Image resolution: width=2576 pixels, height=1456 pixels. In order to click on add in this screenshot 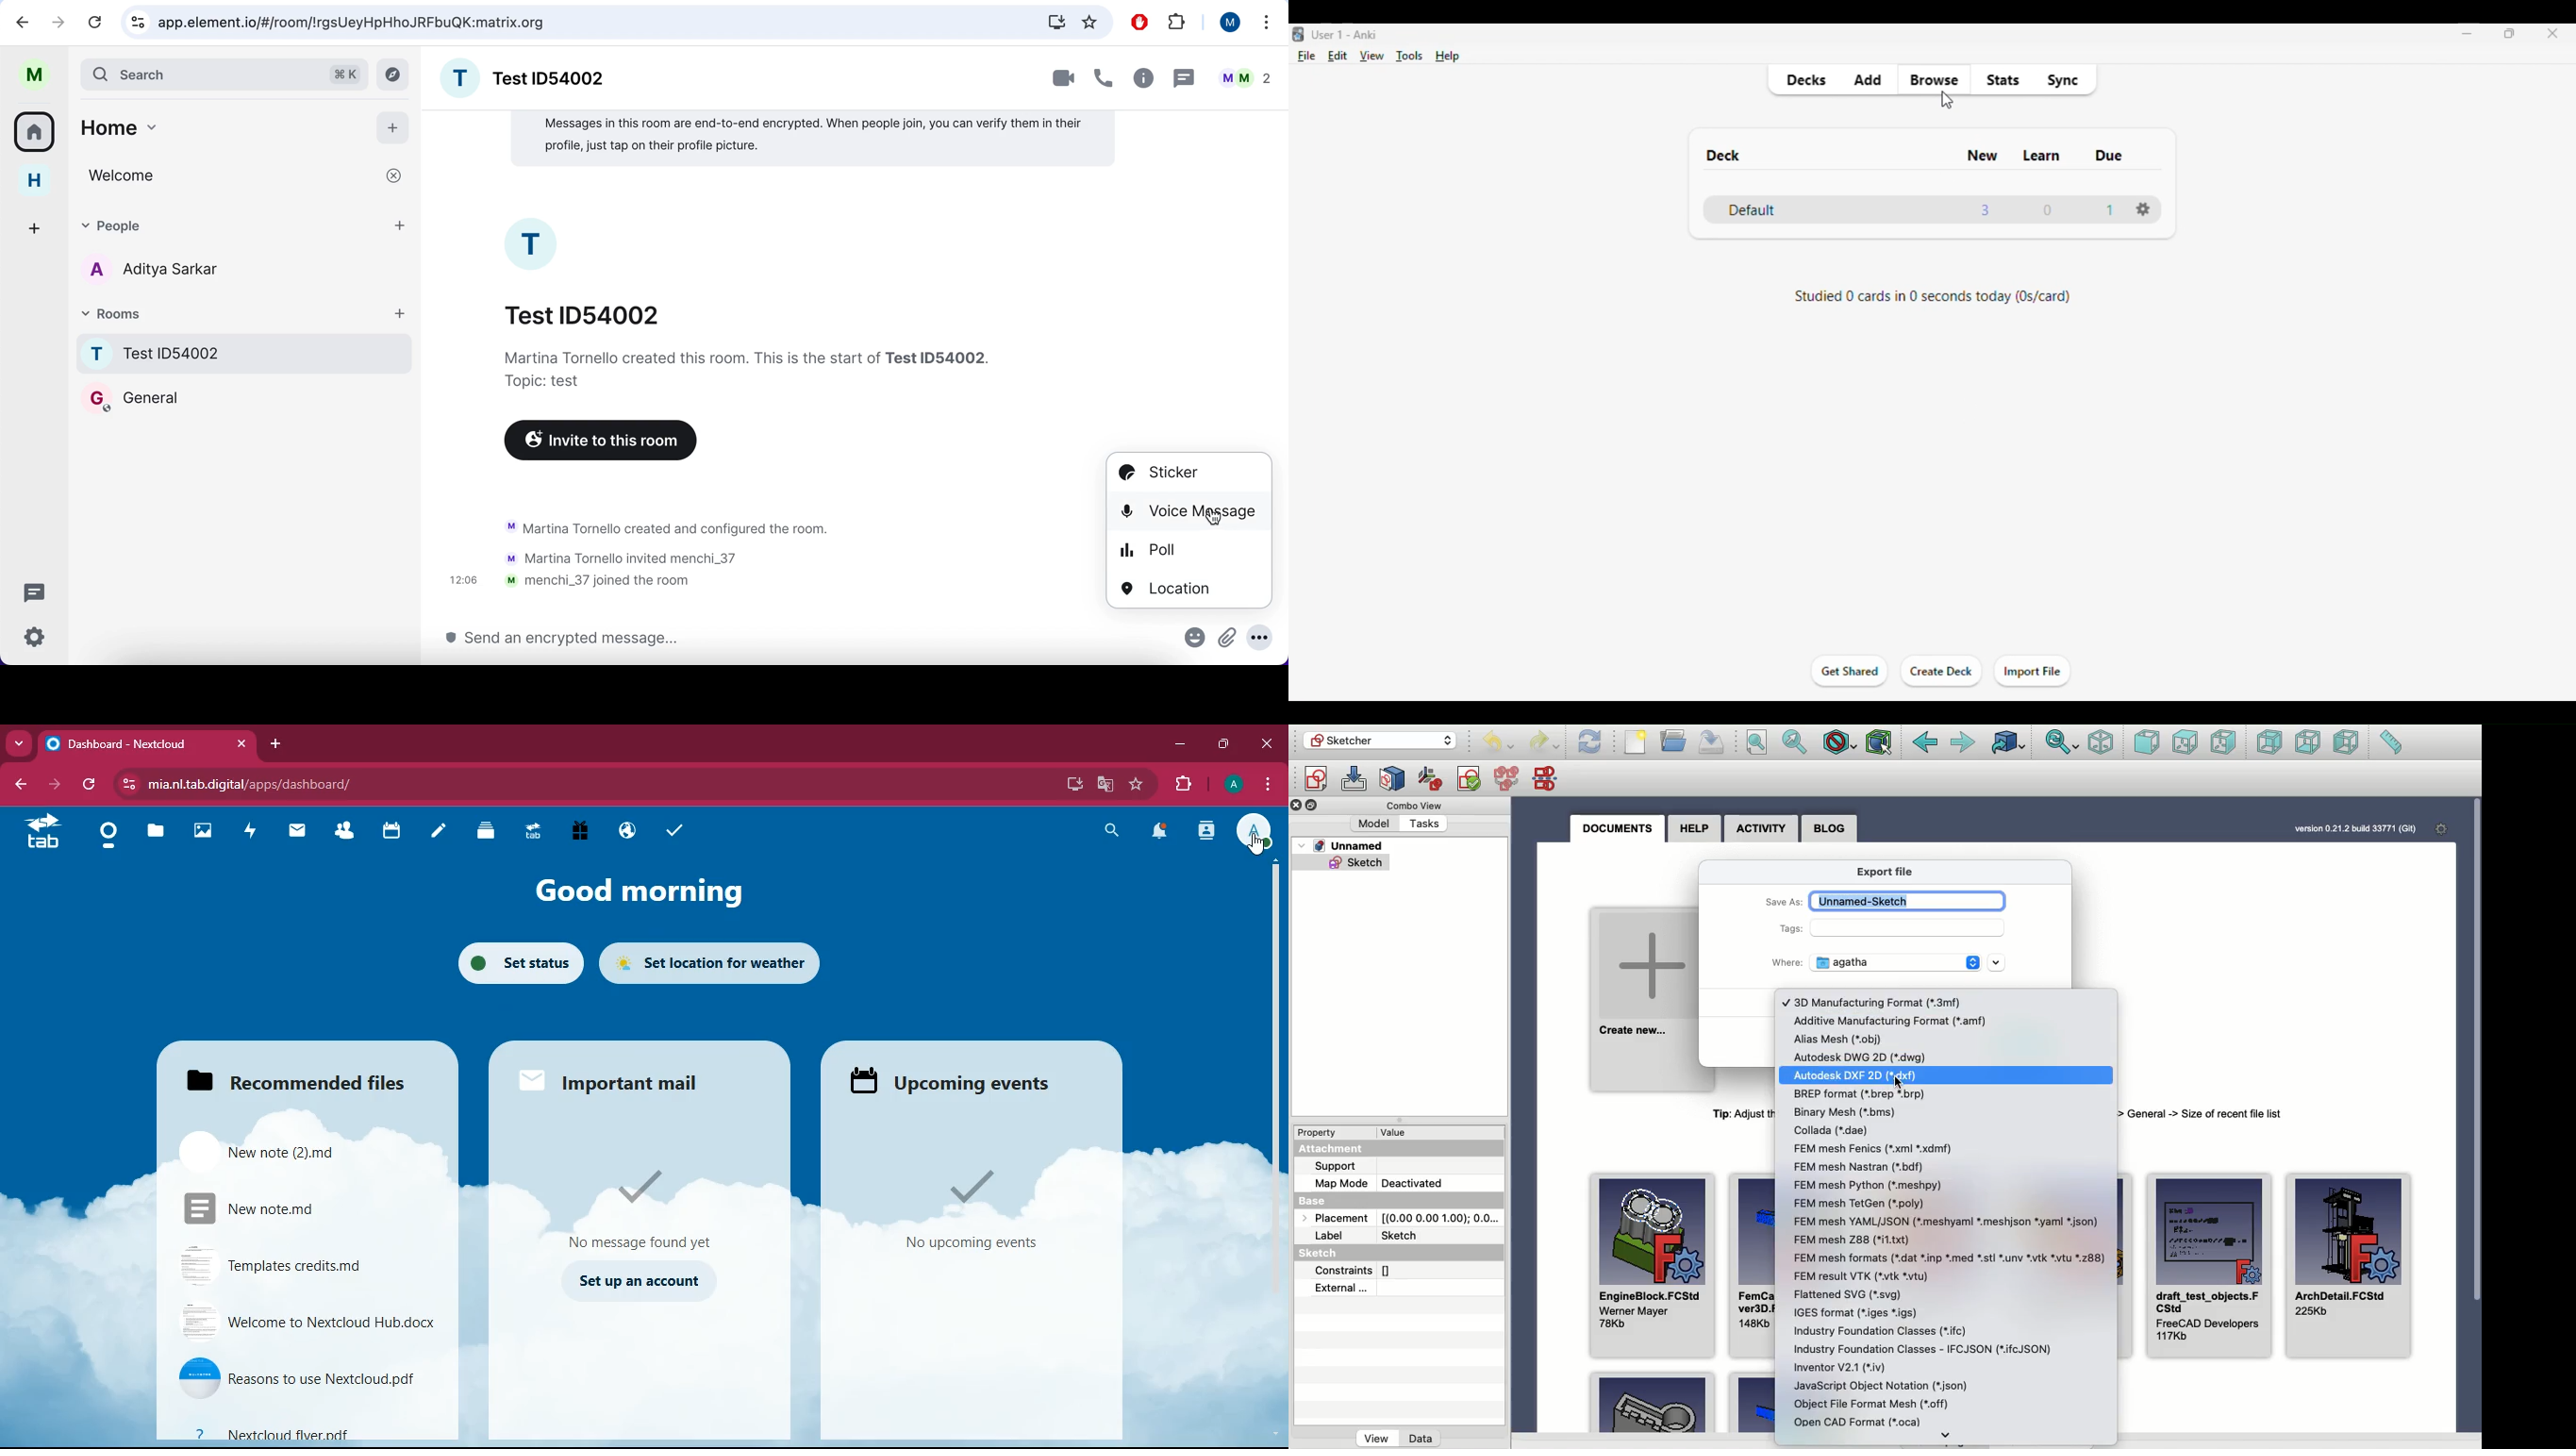, I will do `click(395, 128)`.